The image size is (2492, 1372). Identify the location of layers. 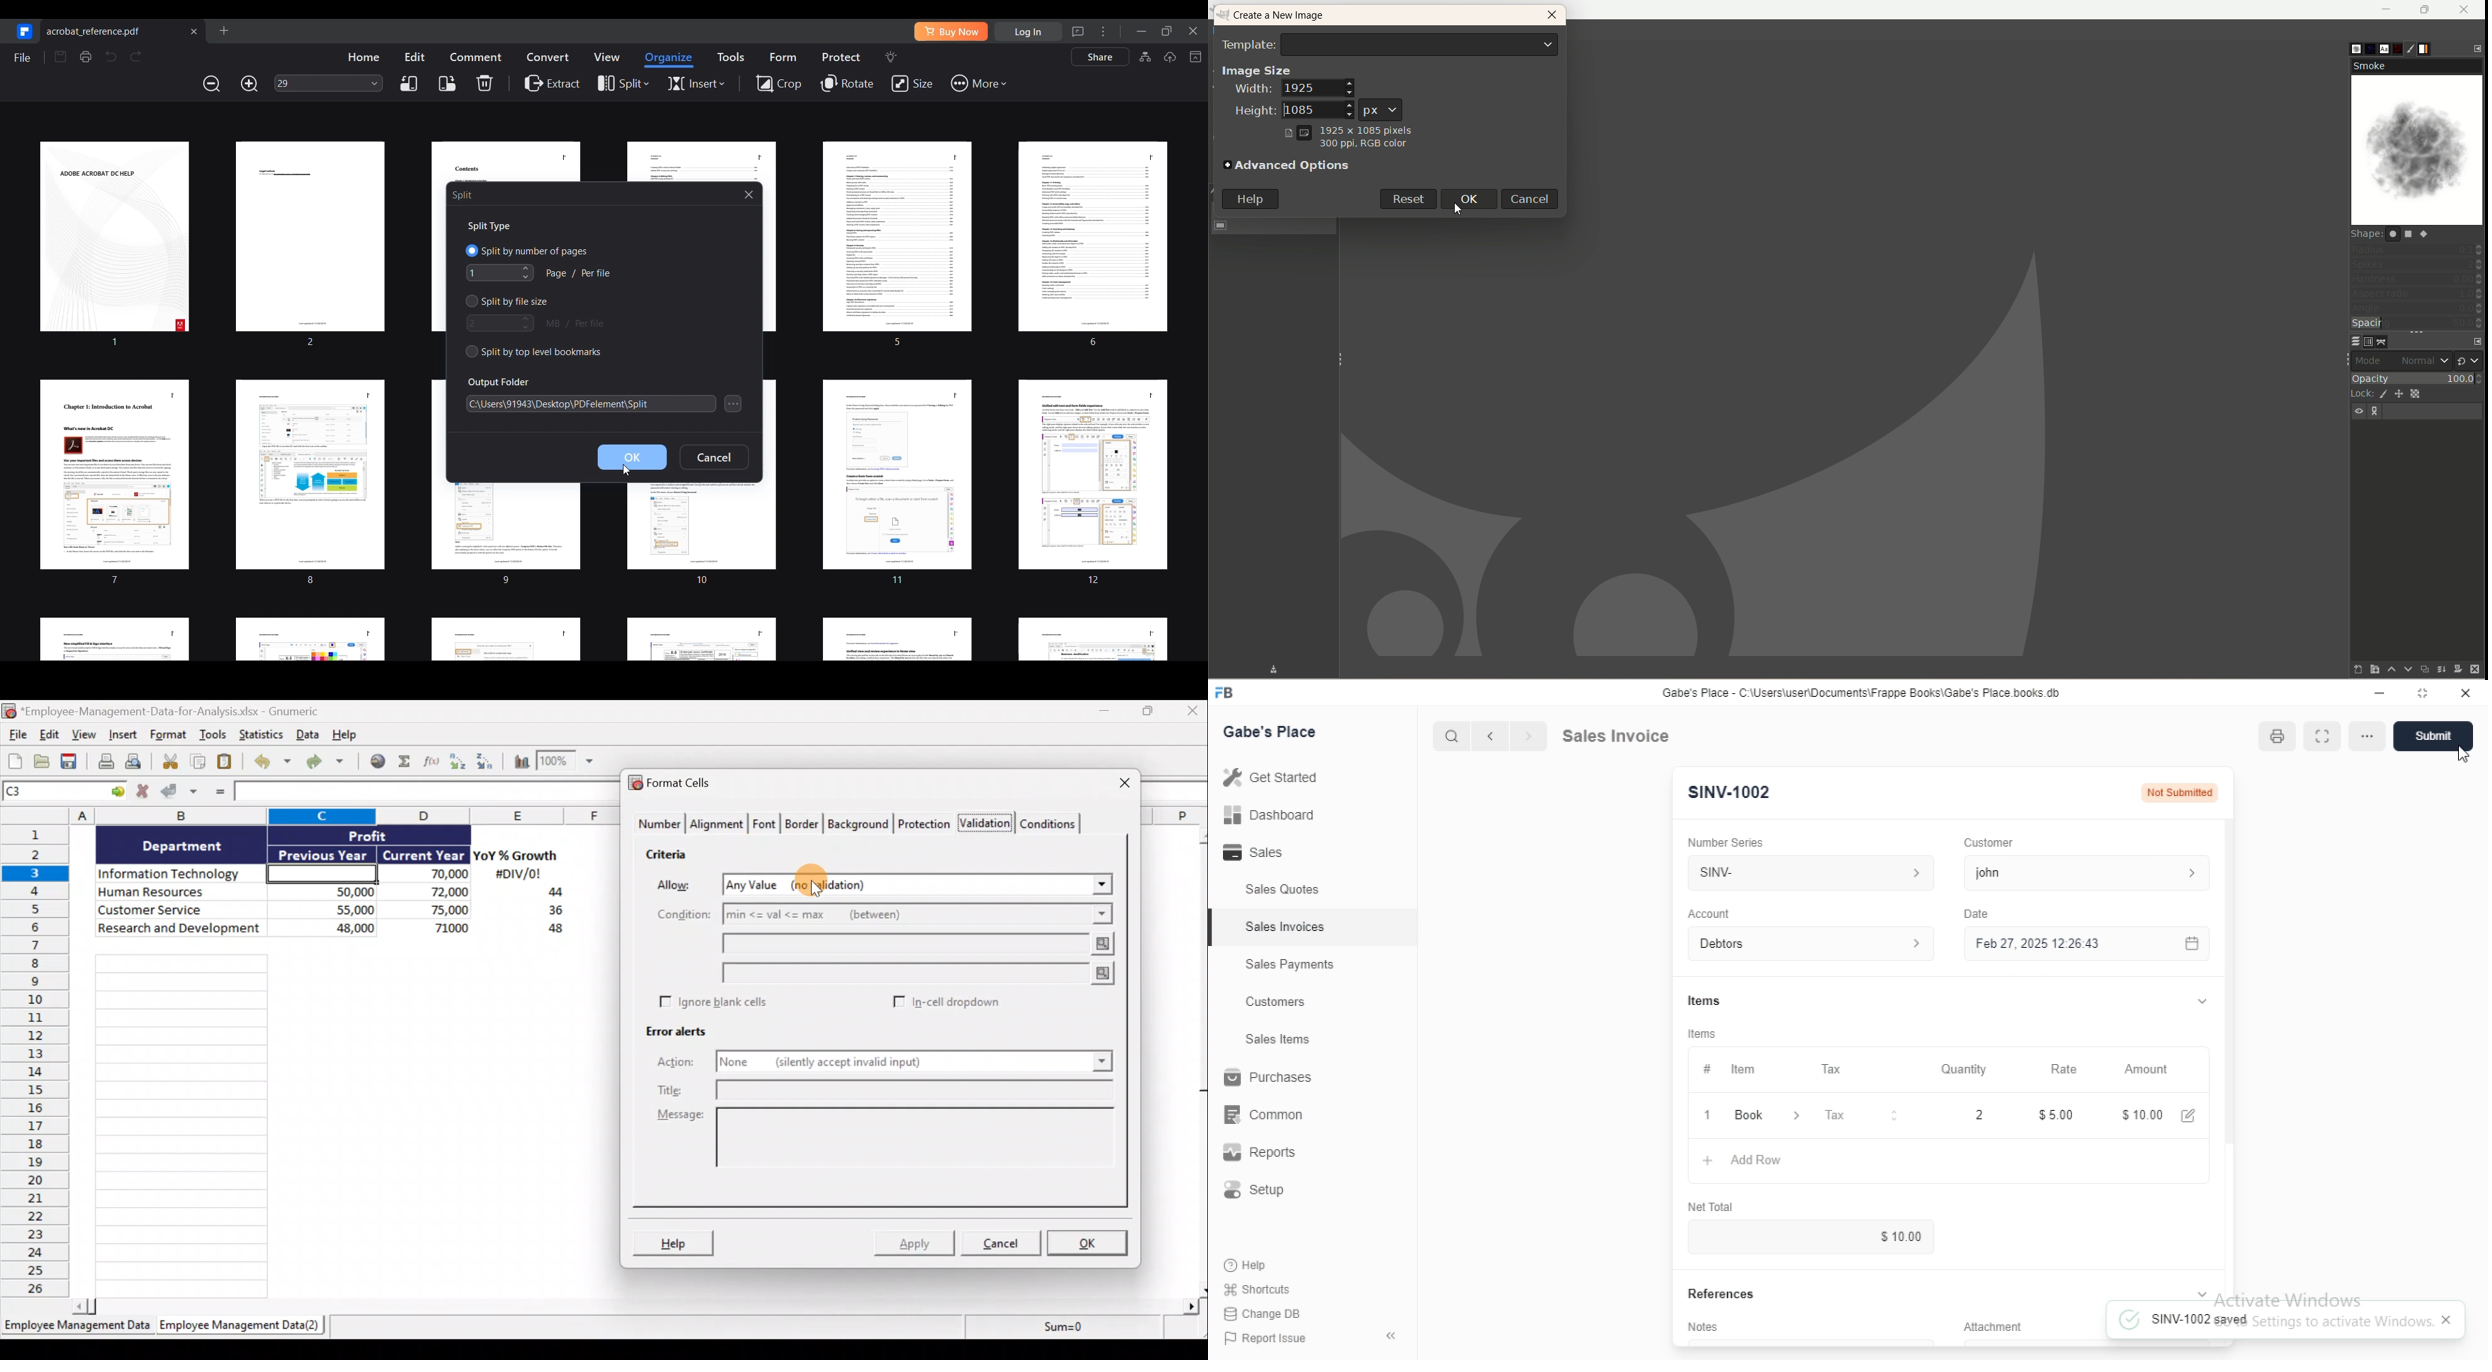
(2348, 341).